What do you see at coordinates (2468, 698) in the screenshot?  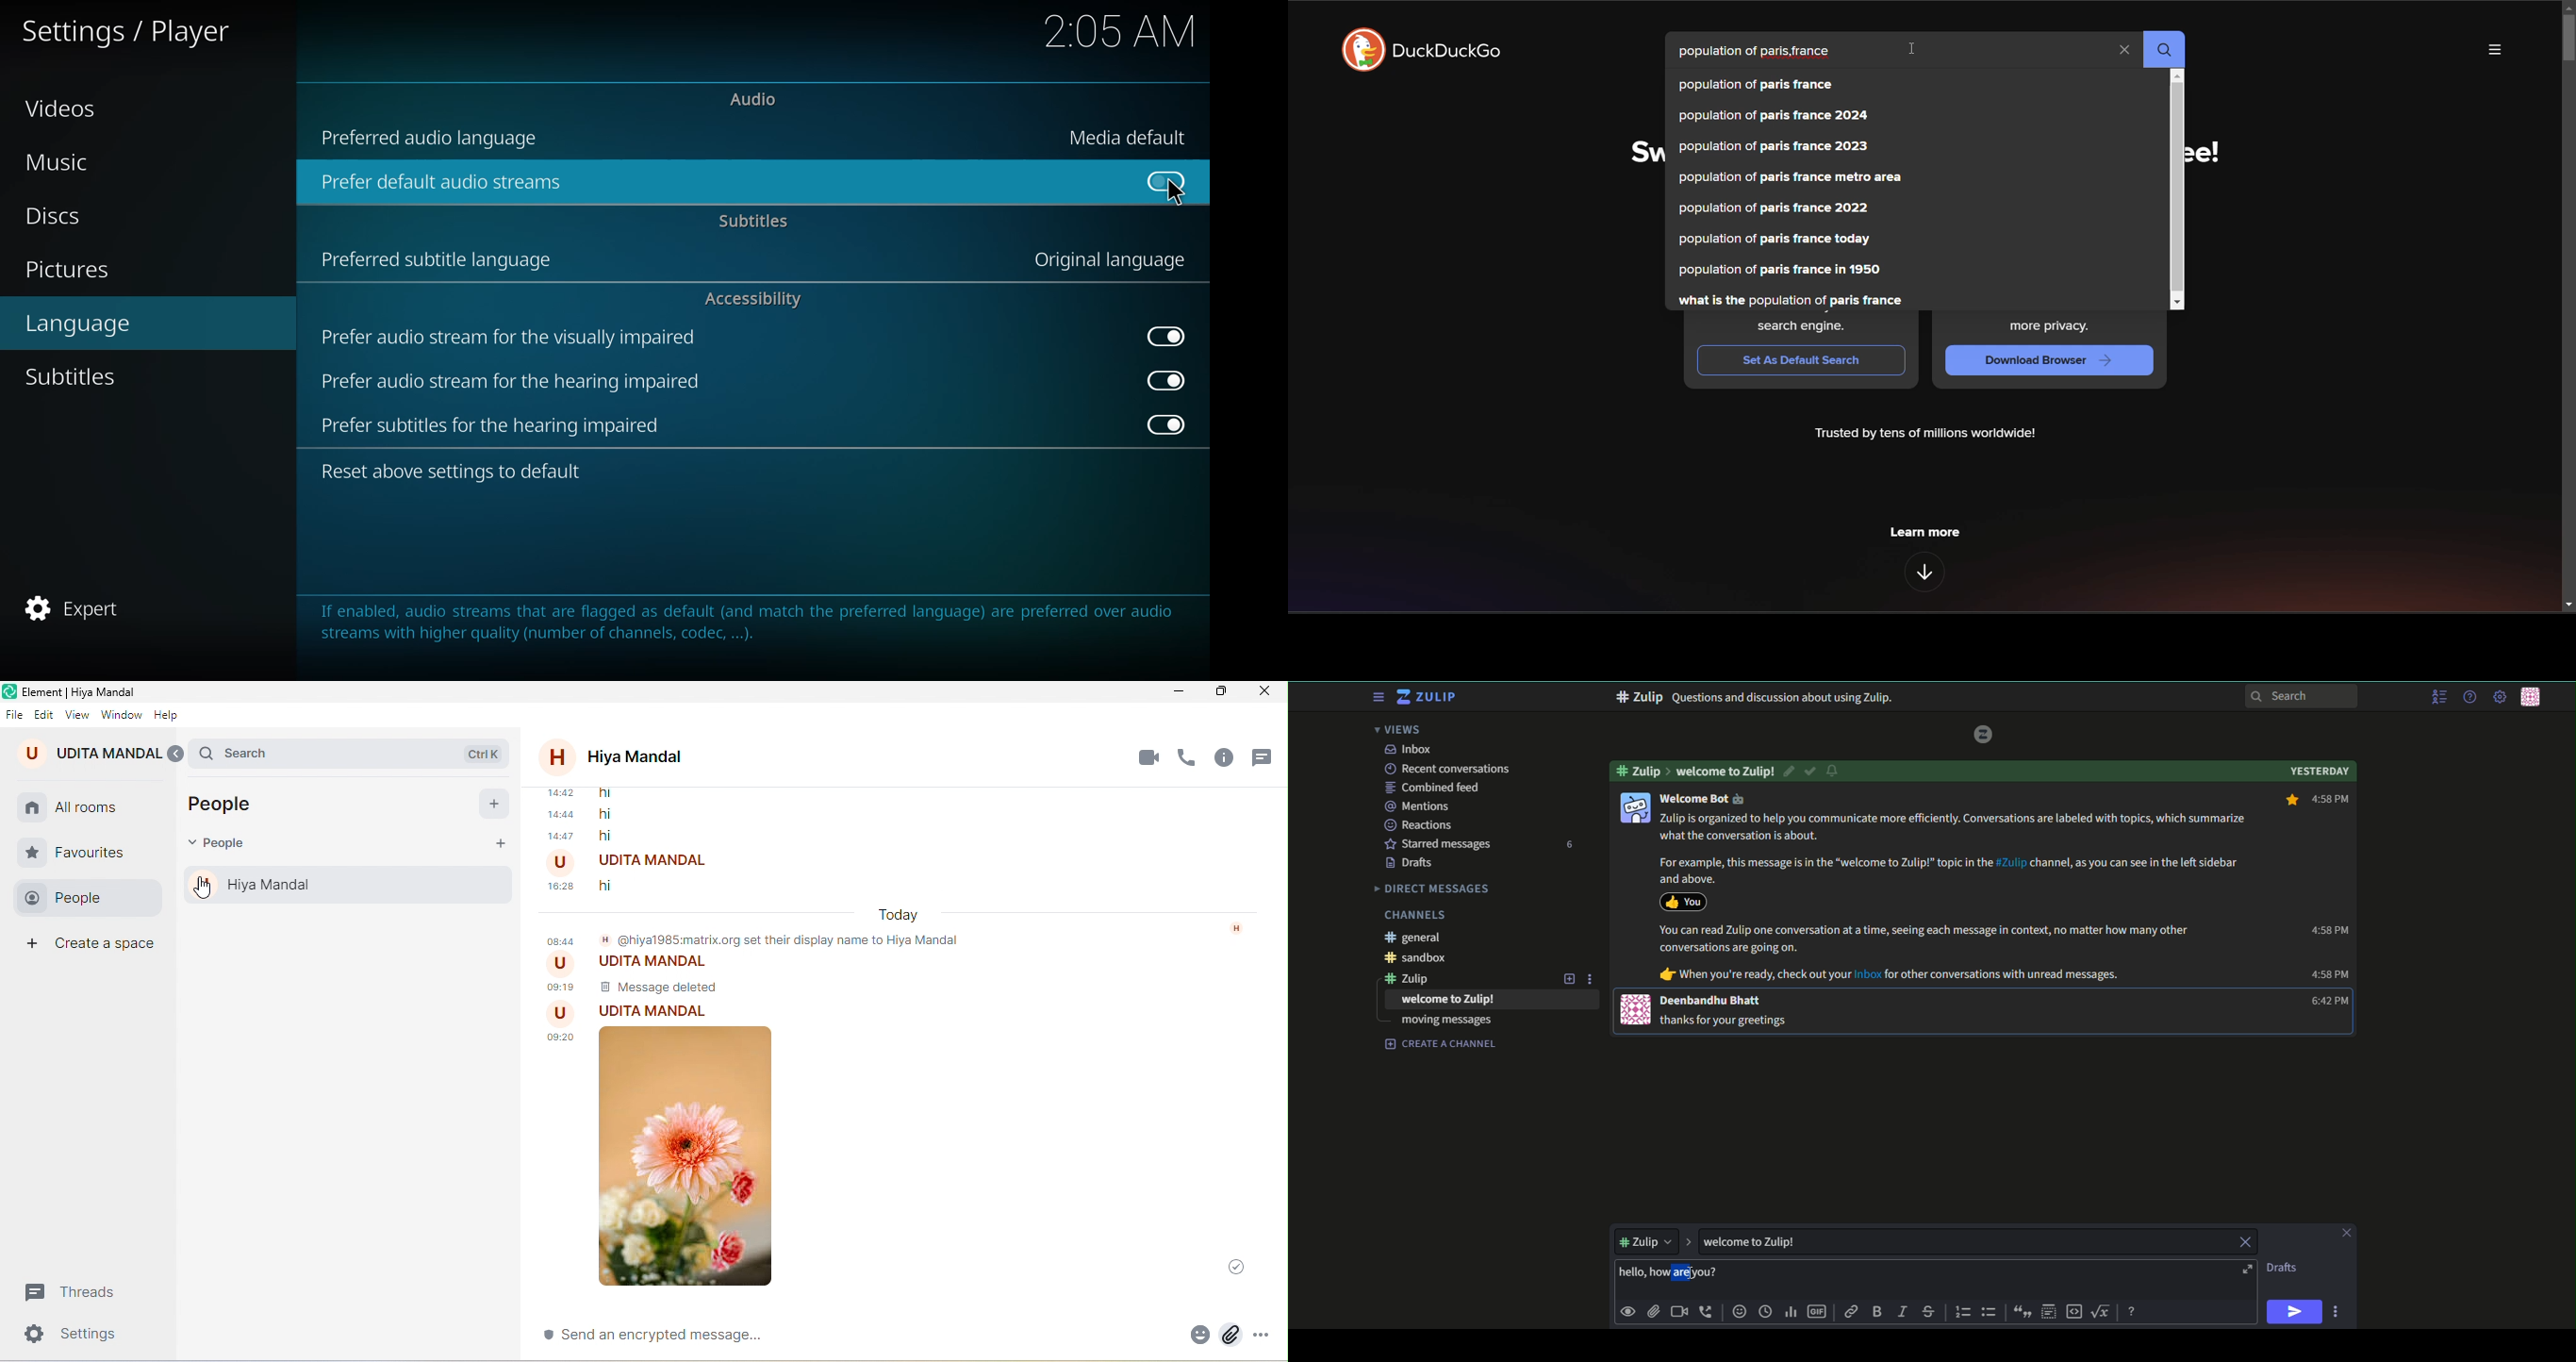 I see `help menu` at bounding box center [2468, 698].